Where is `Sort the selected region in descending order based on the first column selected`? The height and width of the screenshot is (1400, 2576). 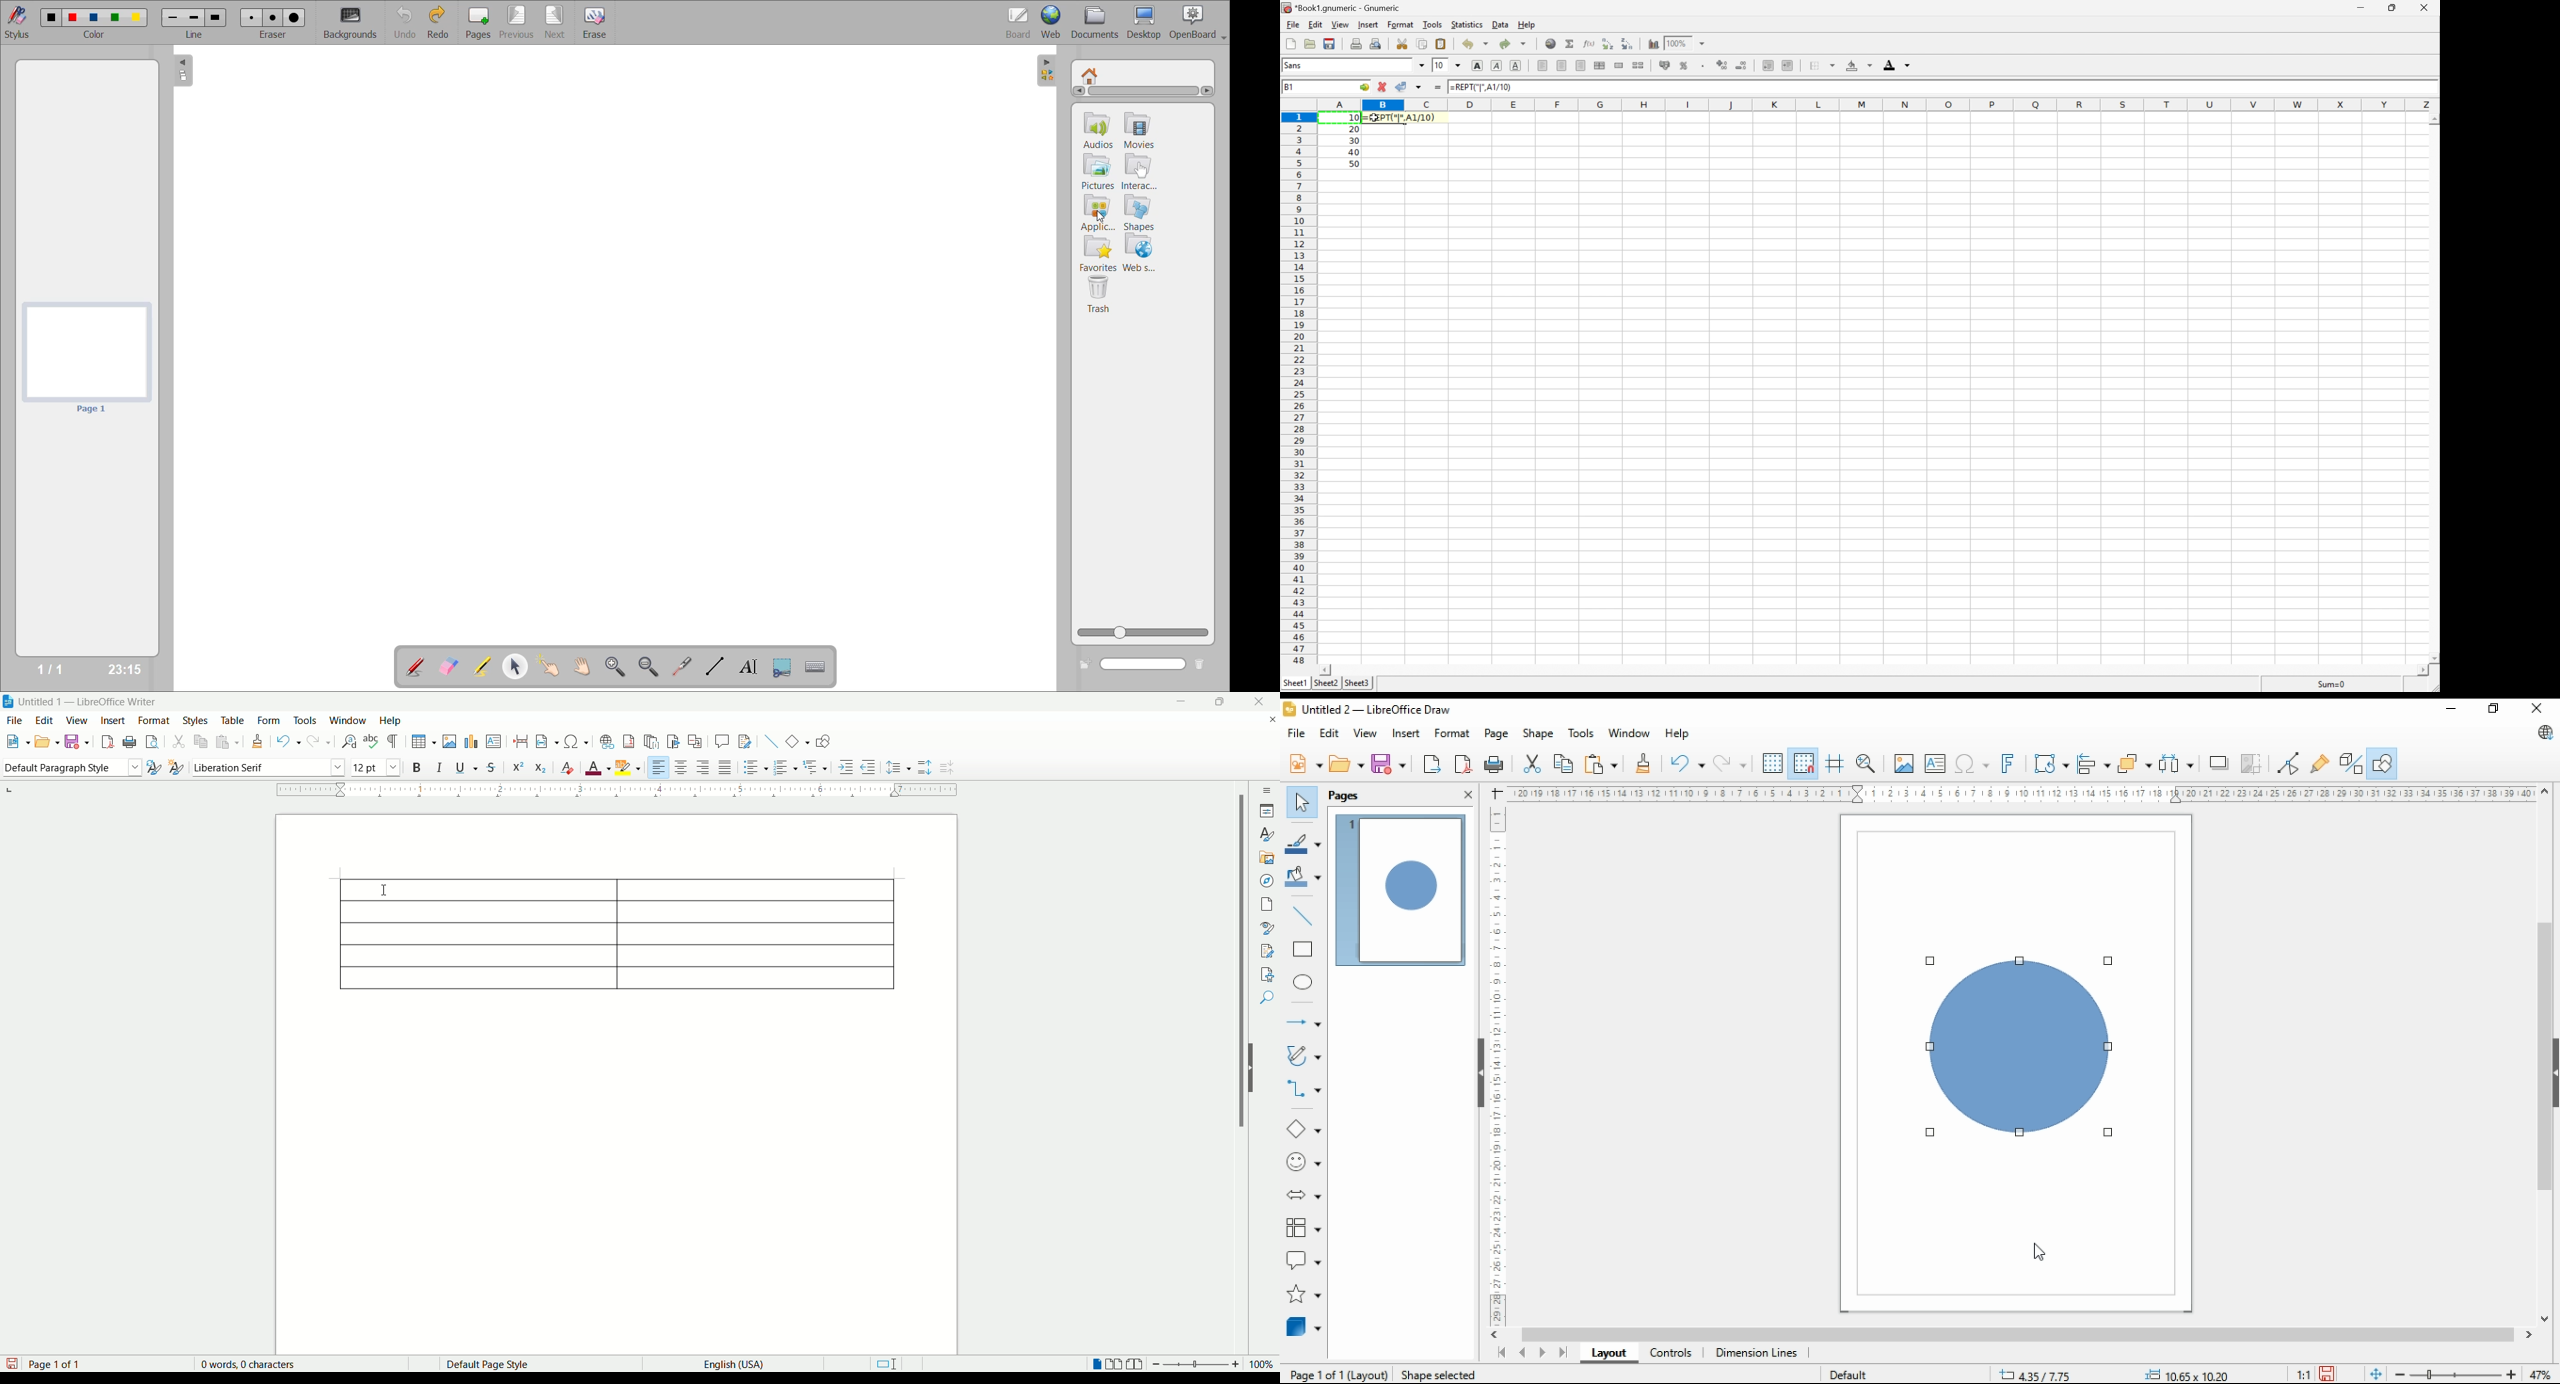
Sort the selected region in descending order based on the first column selected is located at coordinates (1628, 43).